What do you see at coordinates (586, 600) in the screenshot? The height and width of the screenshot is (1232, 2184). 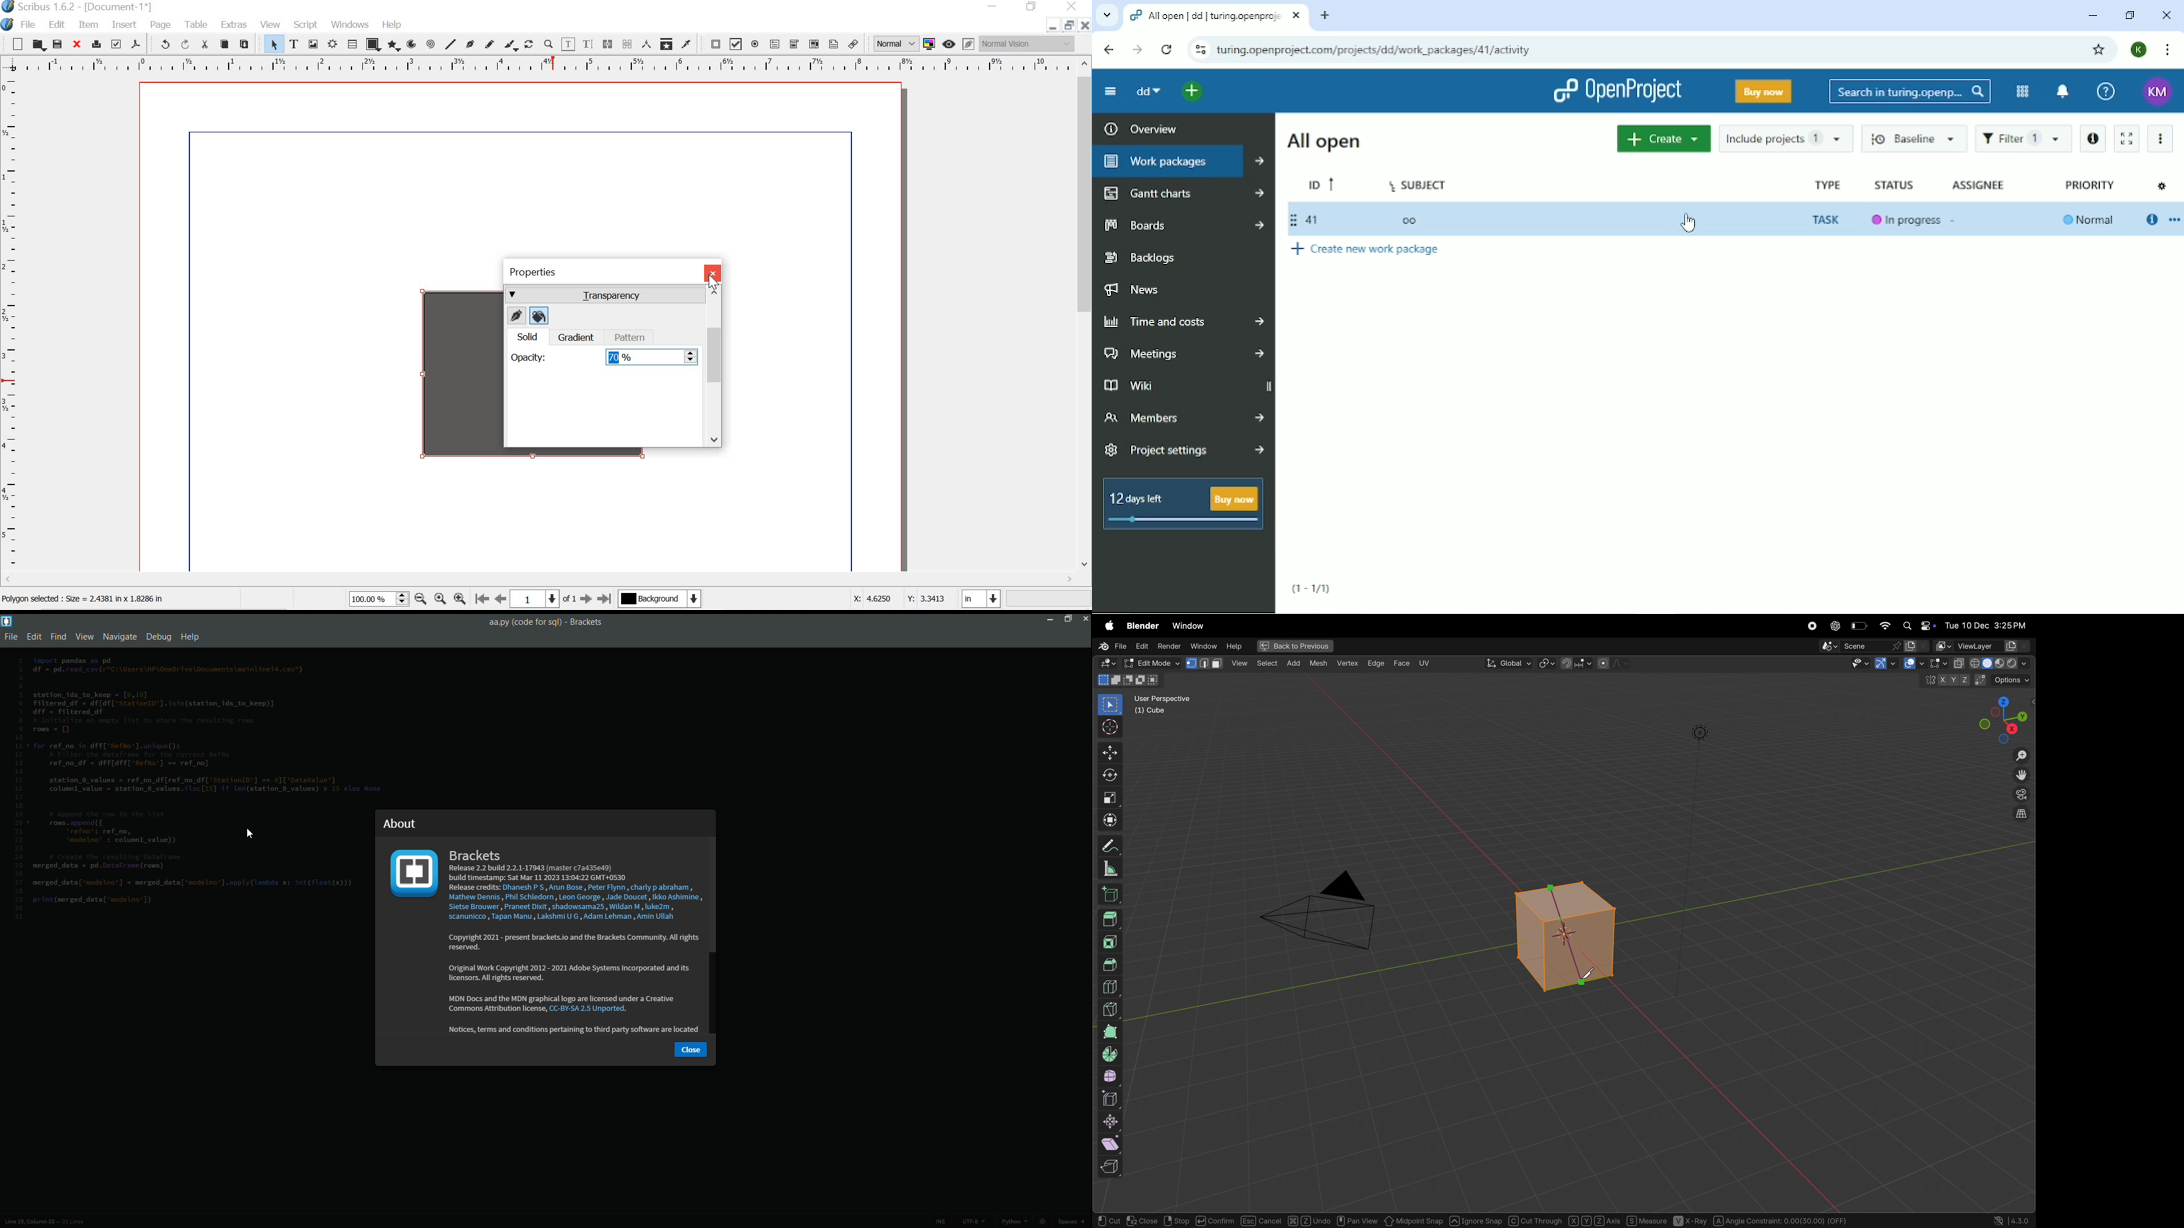 I see `go to next page` at bounding box center [586, 600].